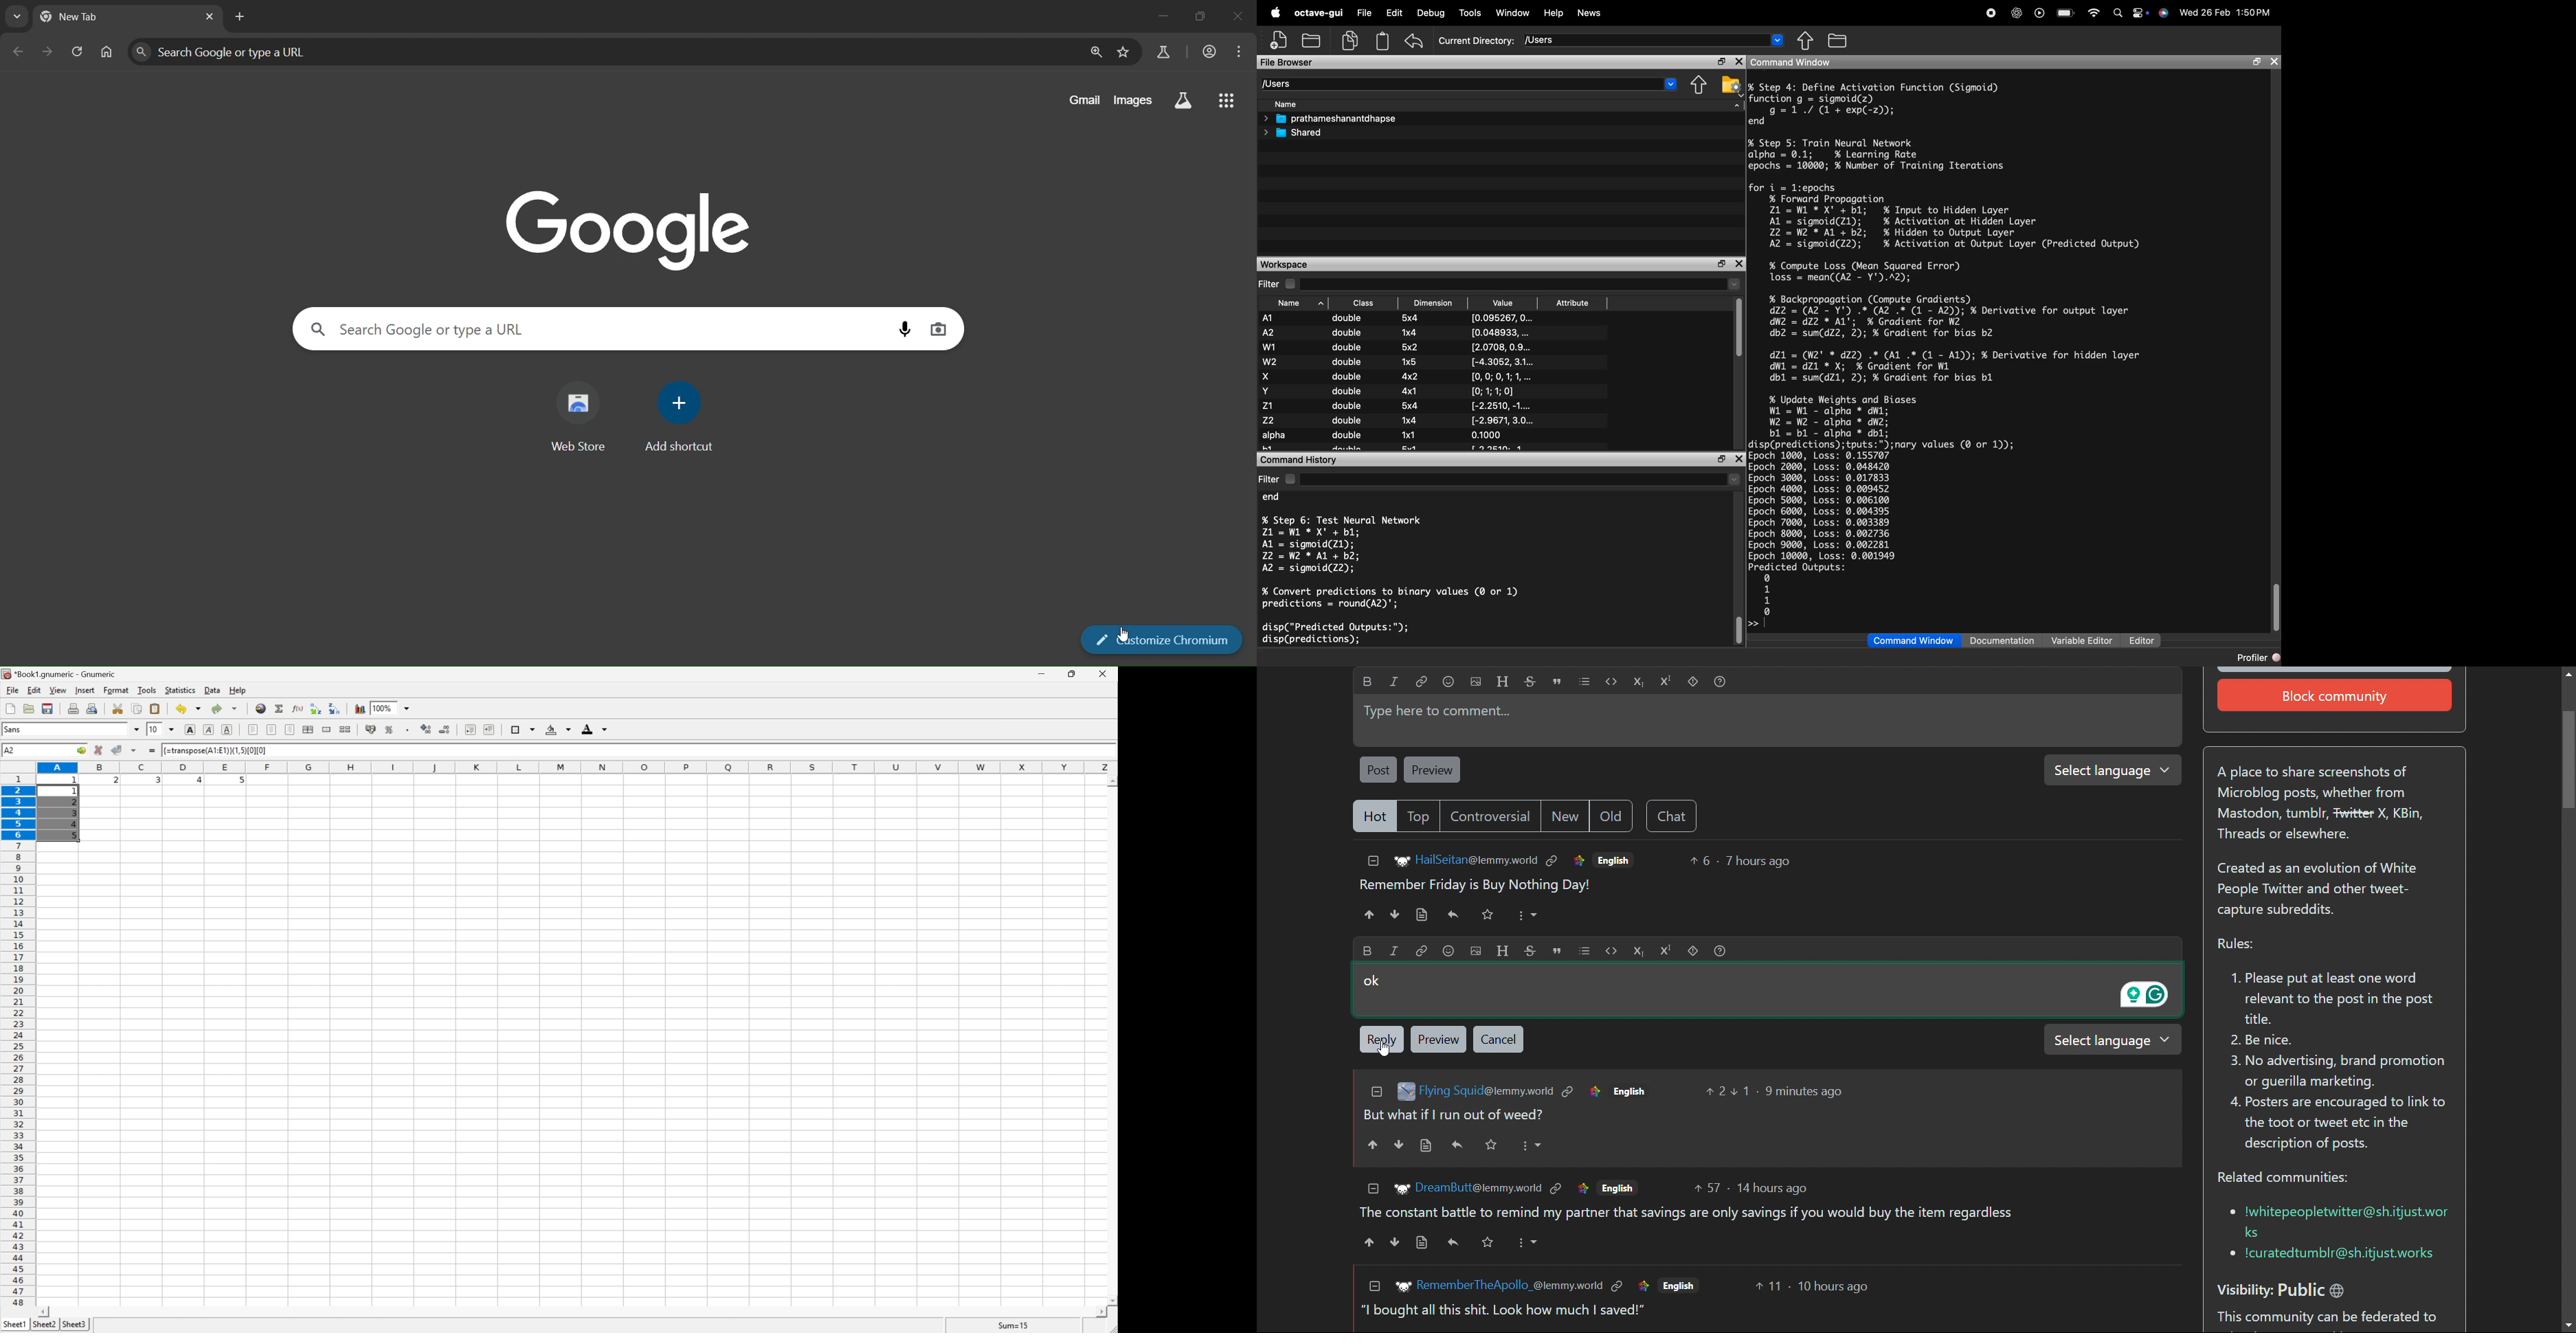 The height and width of the screenshot is (1344, 2576). What do you see at coordinates (192, 729) in the screenshot?
I see `bold` at bounding box center [192, 729].